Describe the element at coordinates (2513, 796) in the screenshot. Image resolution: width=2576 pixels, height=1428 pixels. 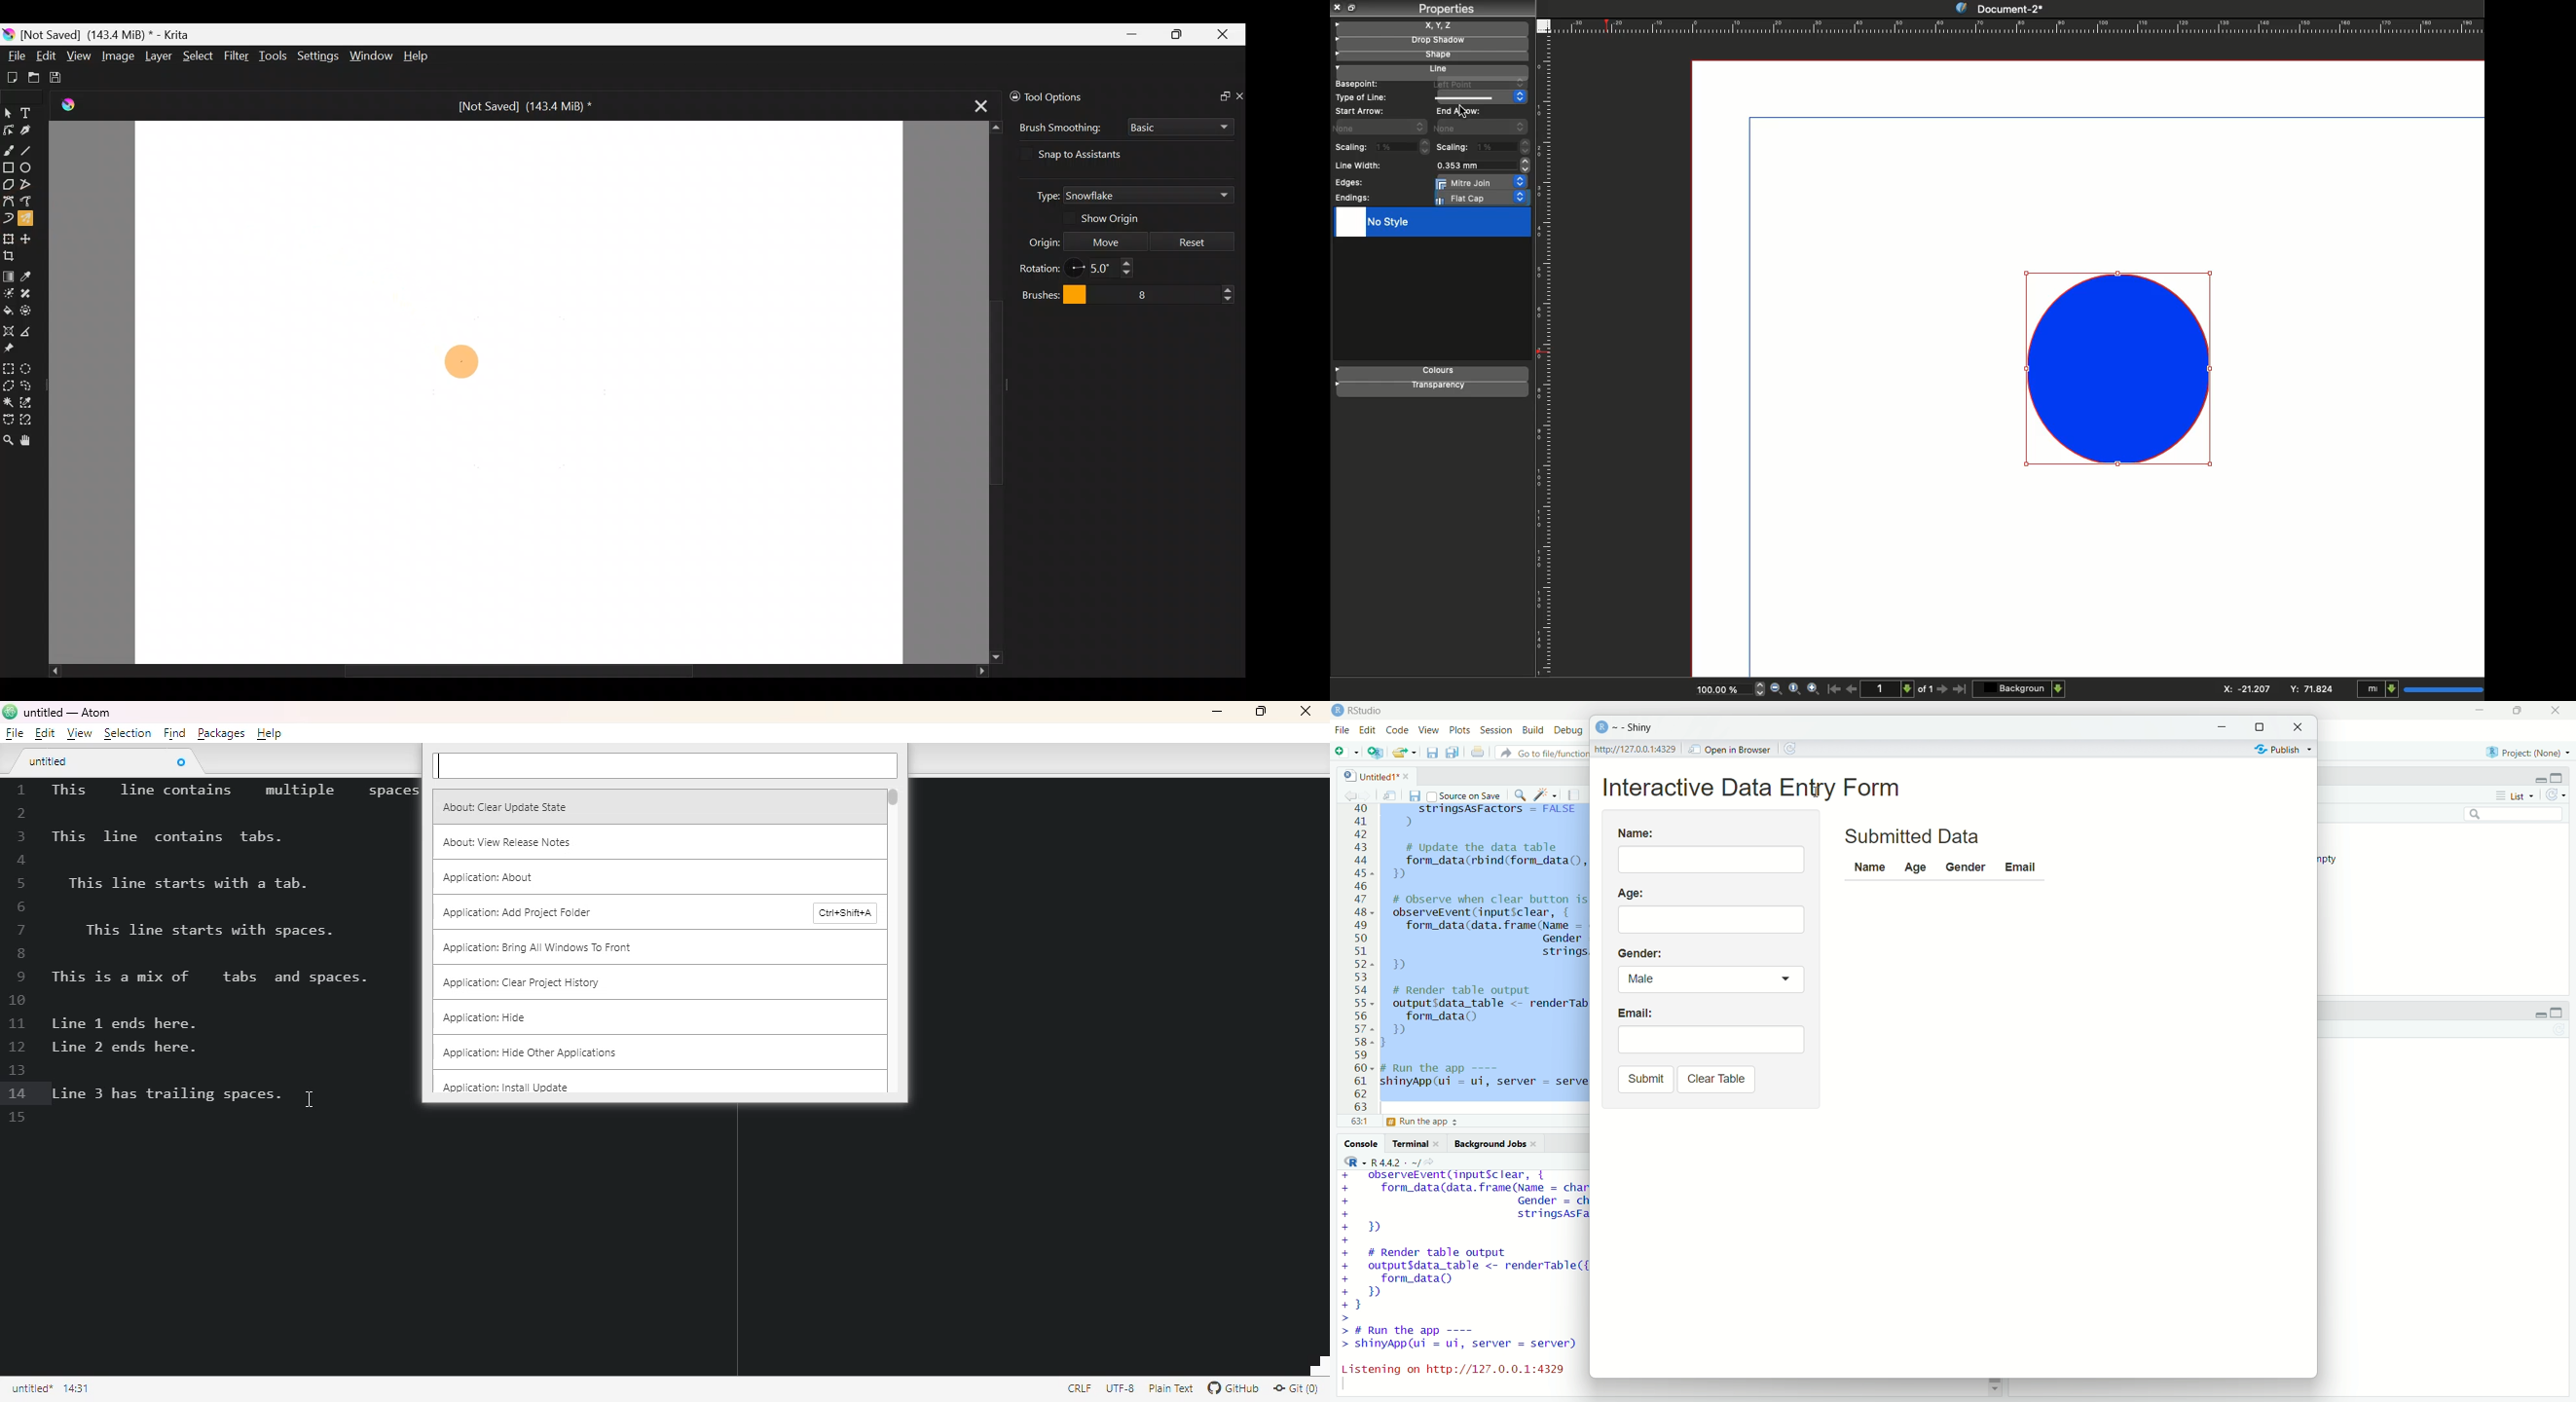
I see `list` at that location.